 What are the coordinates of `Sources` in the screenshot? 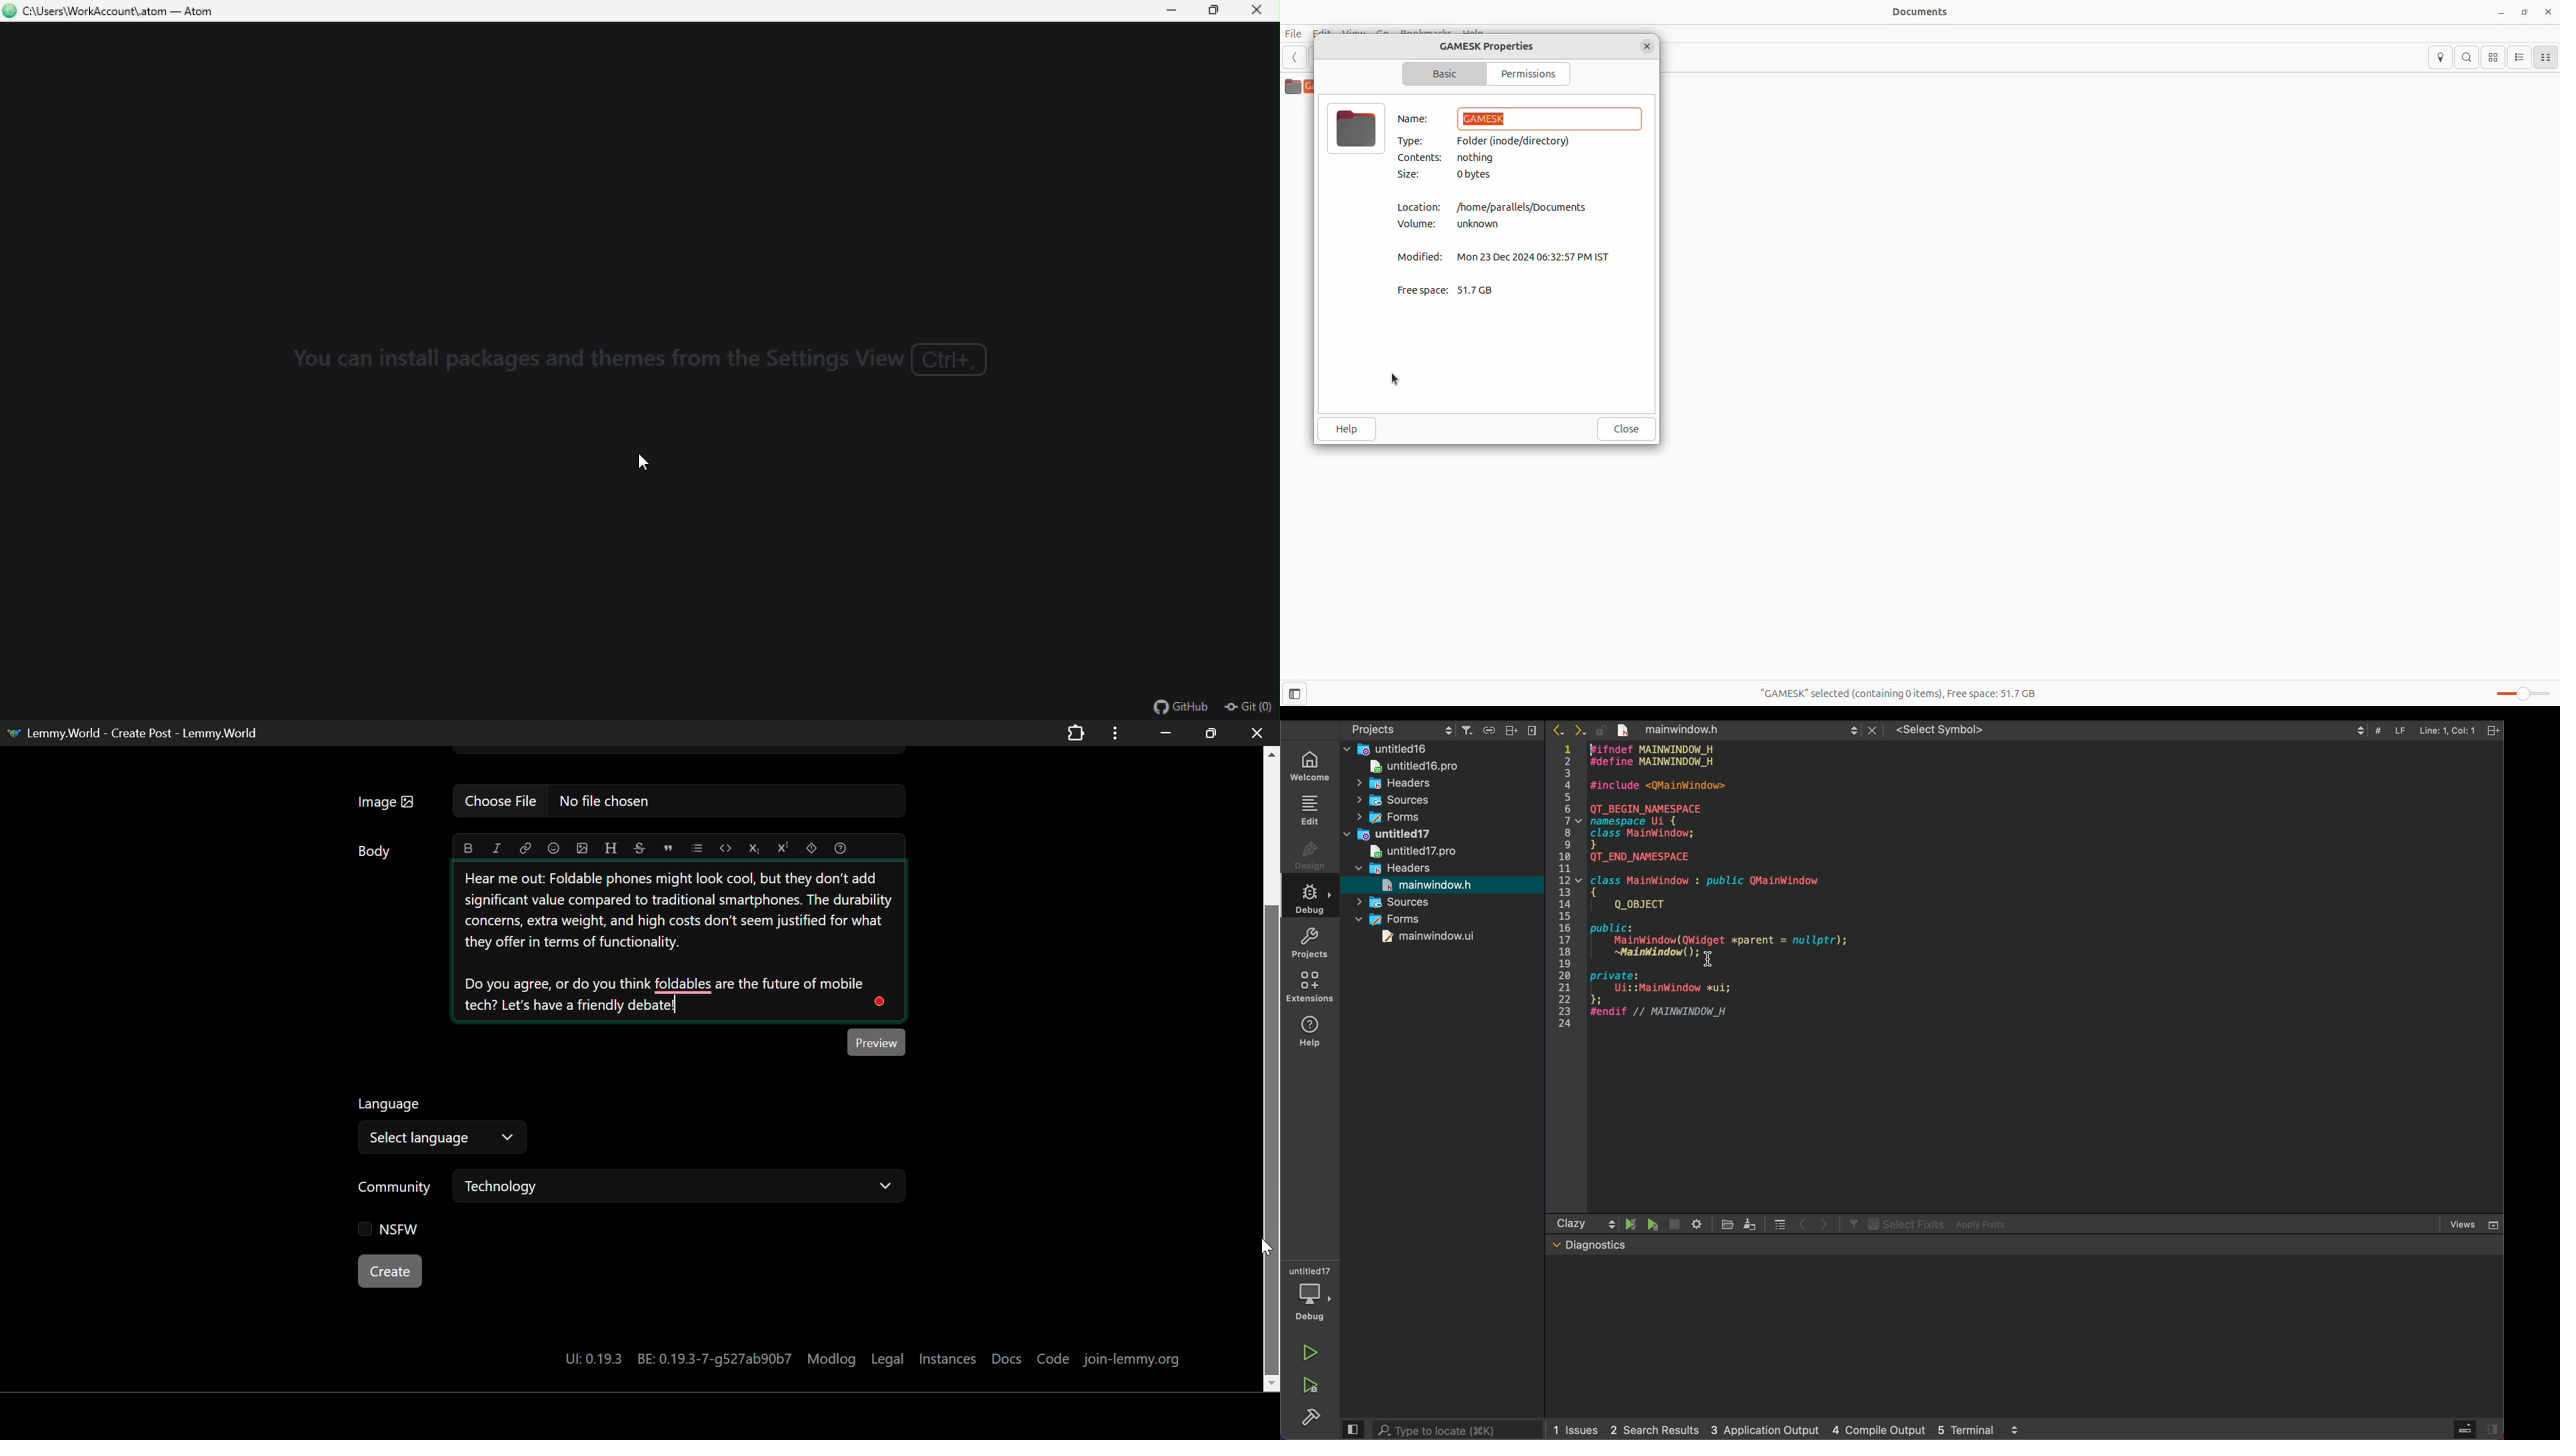 It's located at (1397, 901).